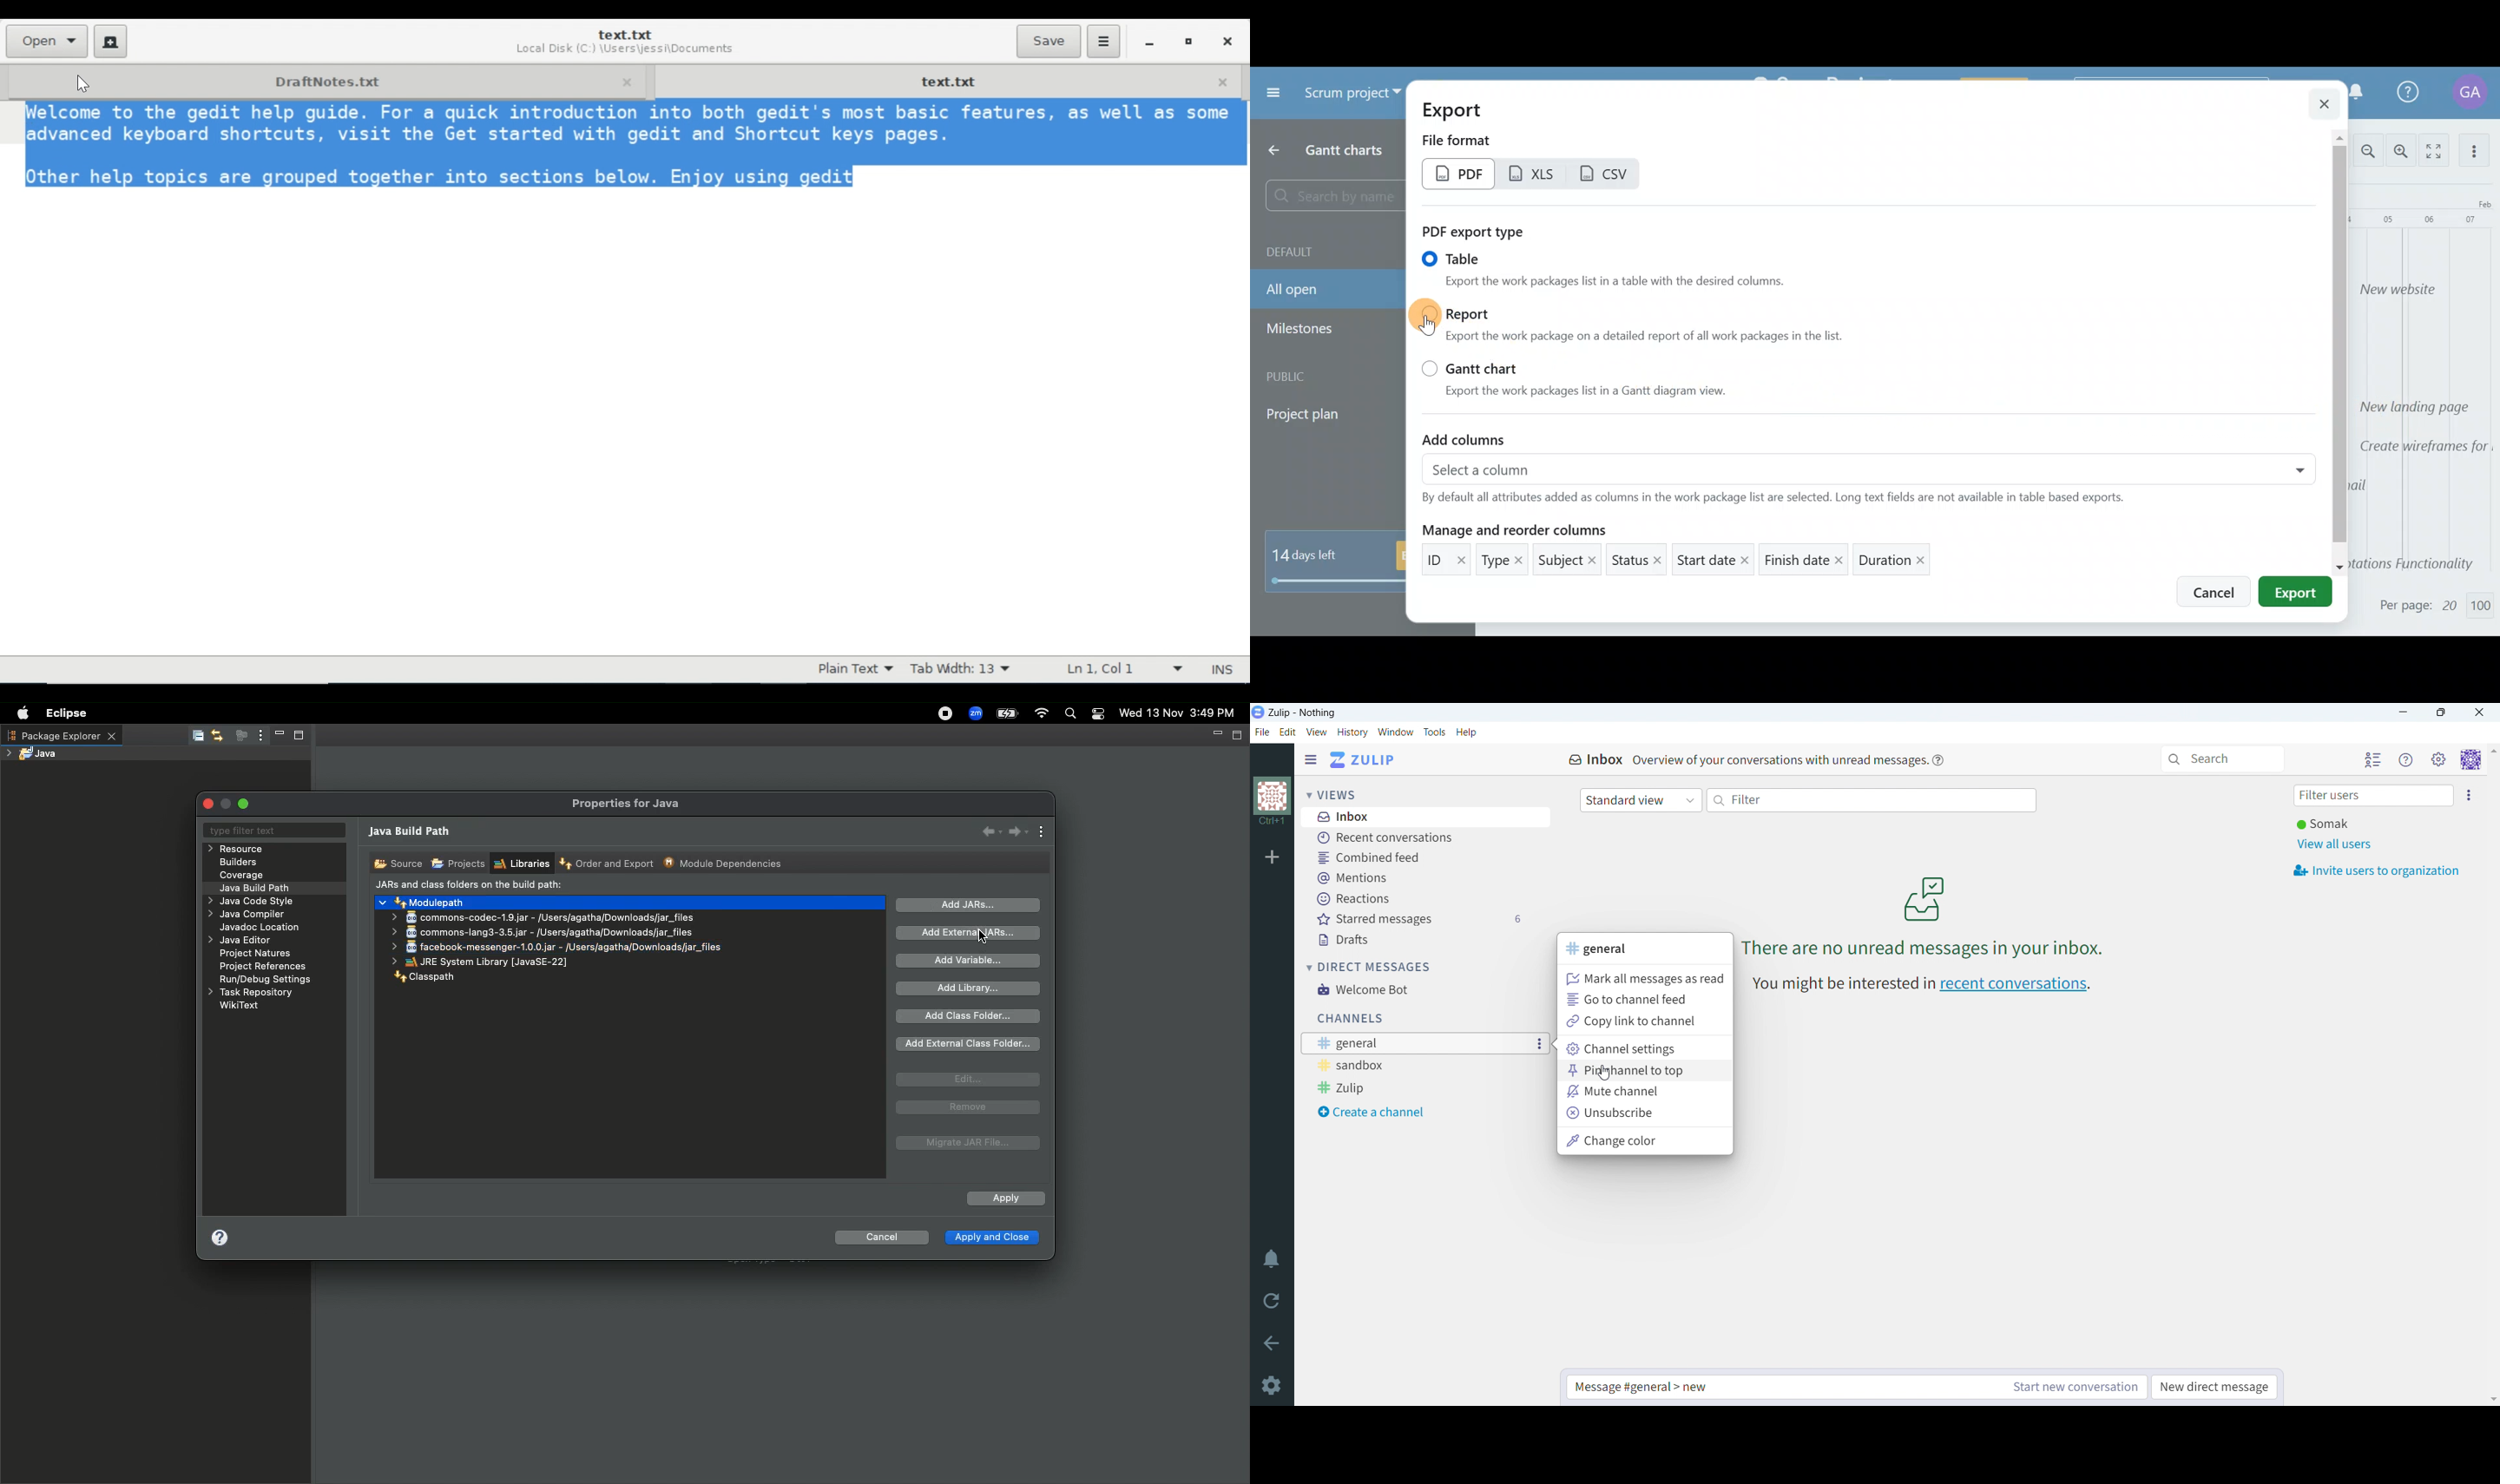 The height and width of the screenshot is (1484, 2520). What do you see at coordinates (1288, 732) in the screenshot?
I see `edit` at bounding box center [1288, 732].